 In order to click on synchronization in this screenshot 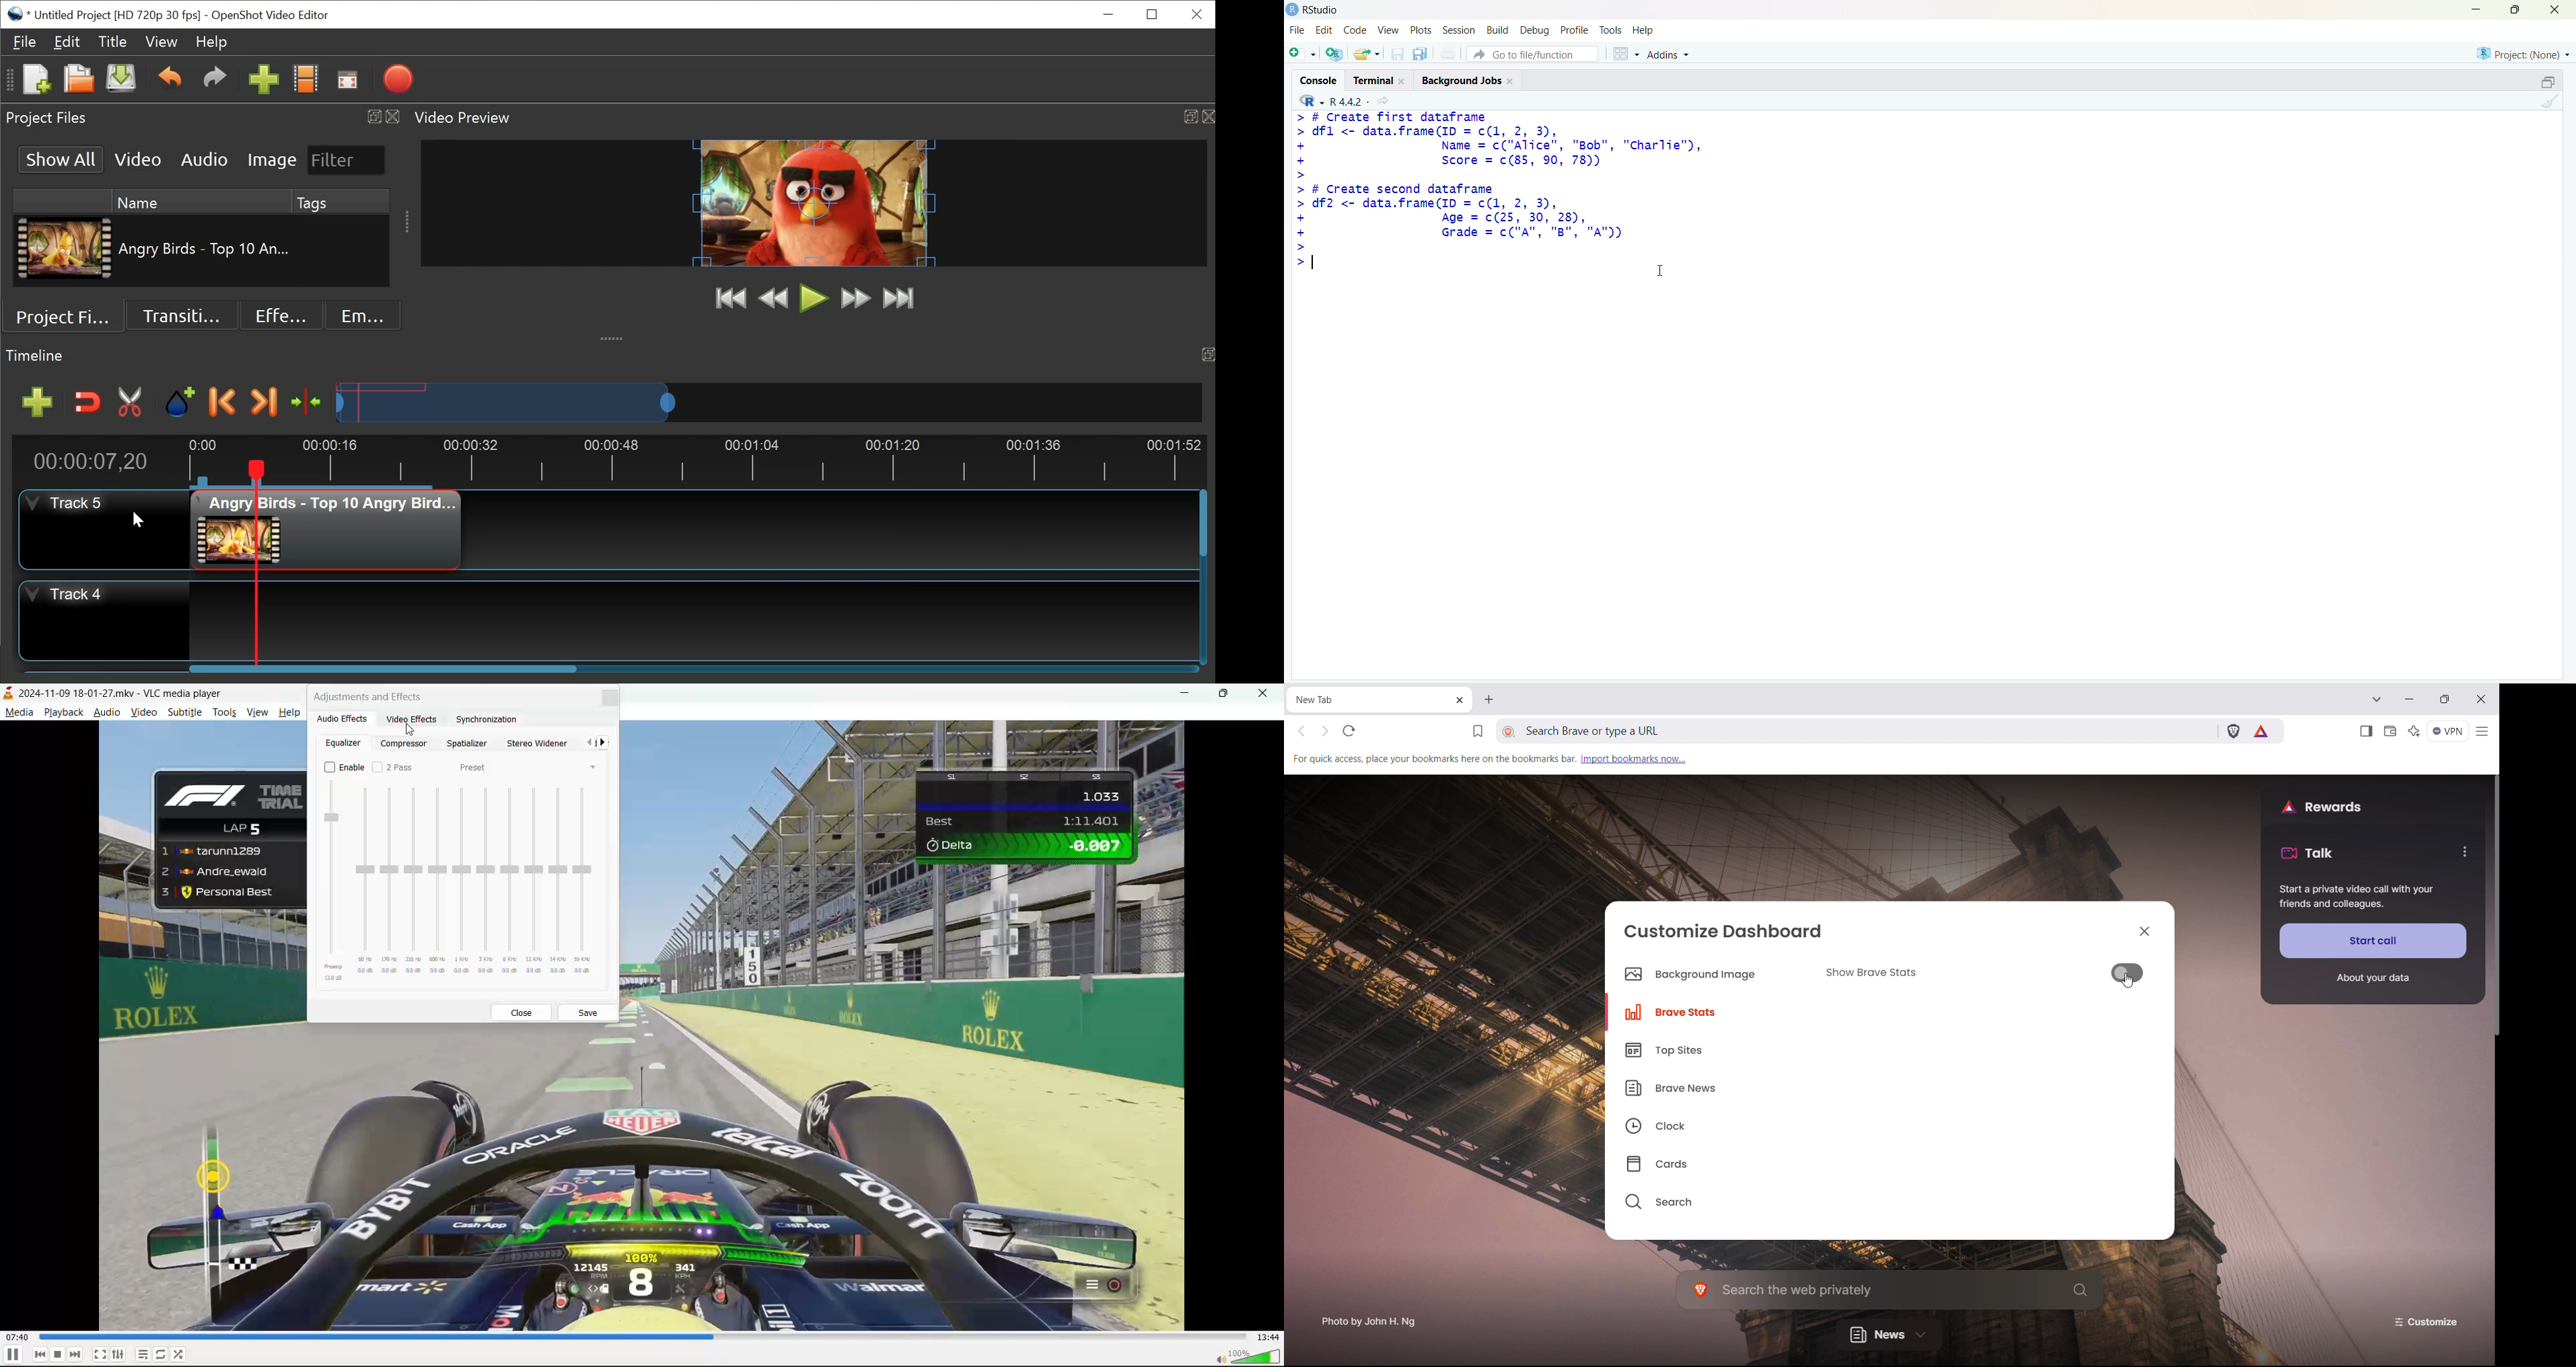, I will do `click(490, 720)`.